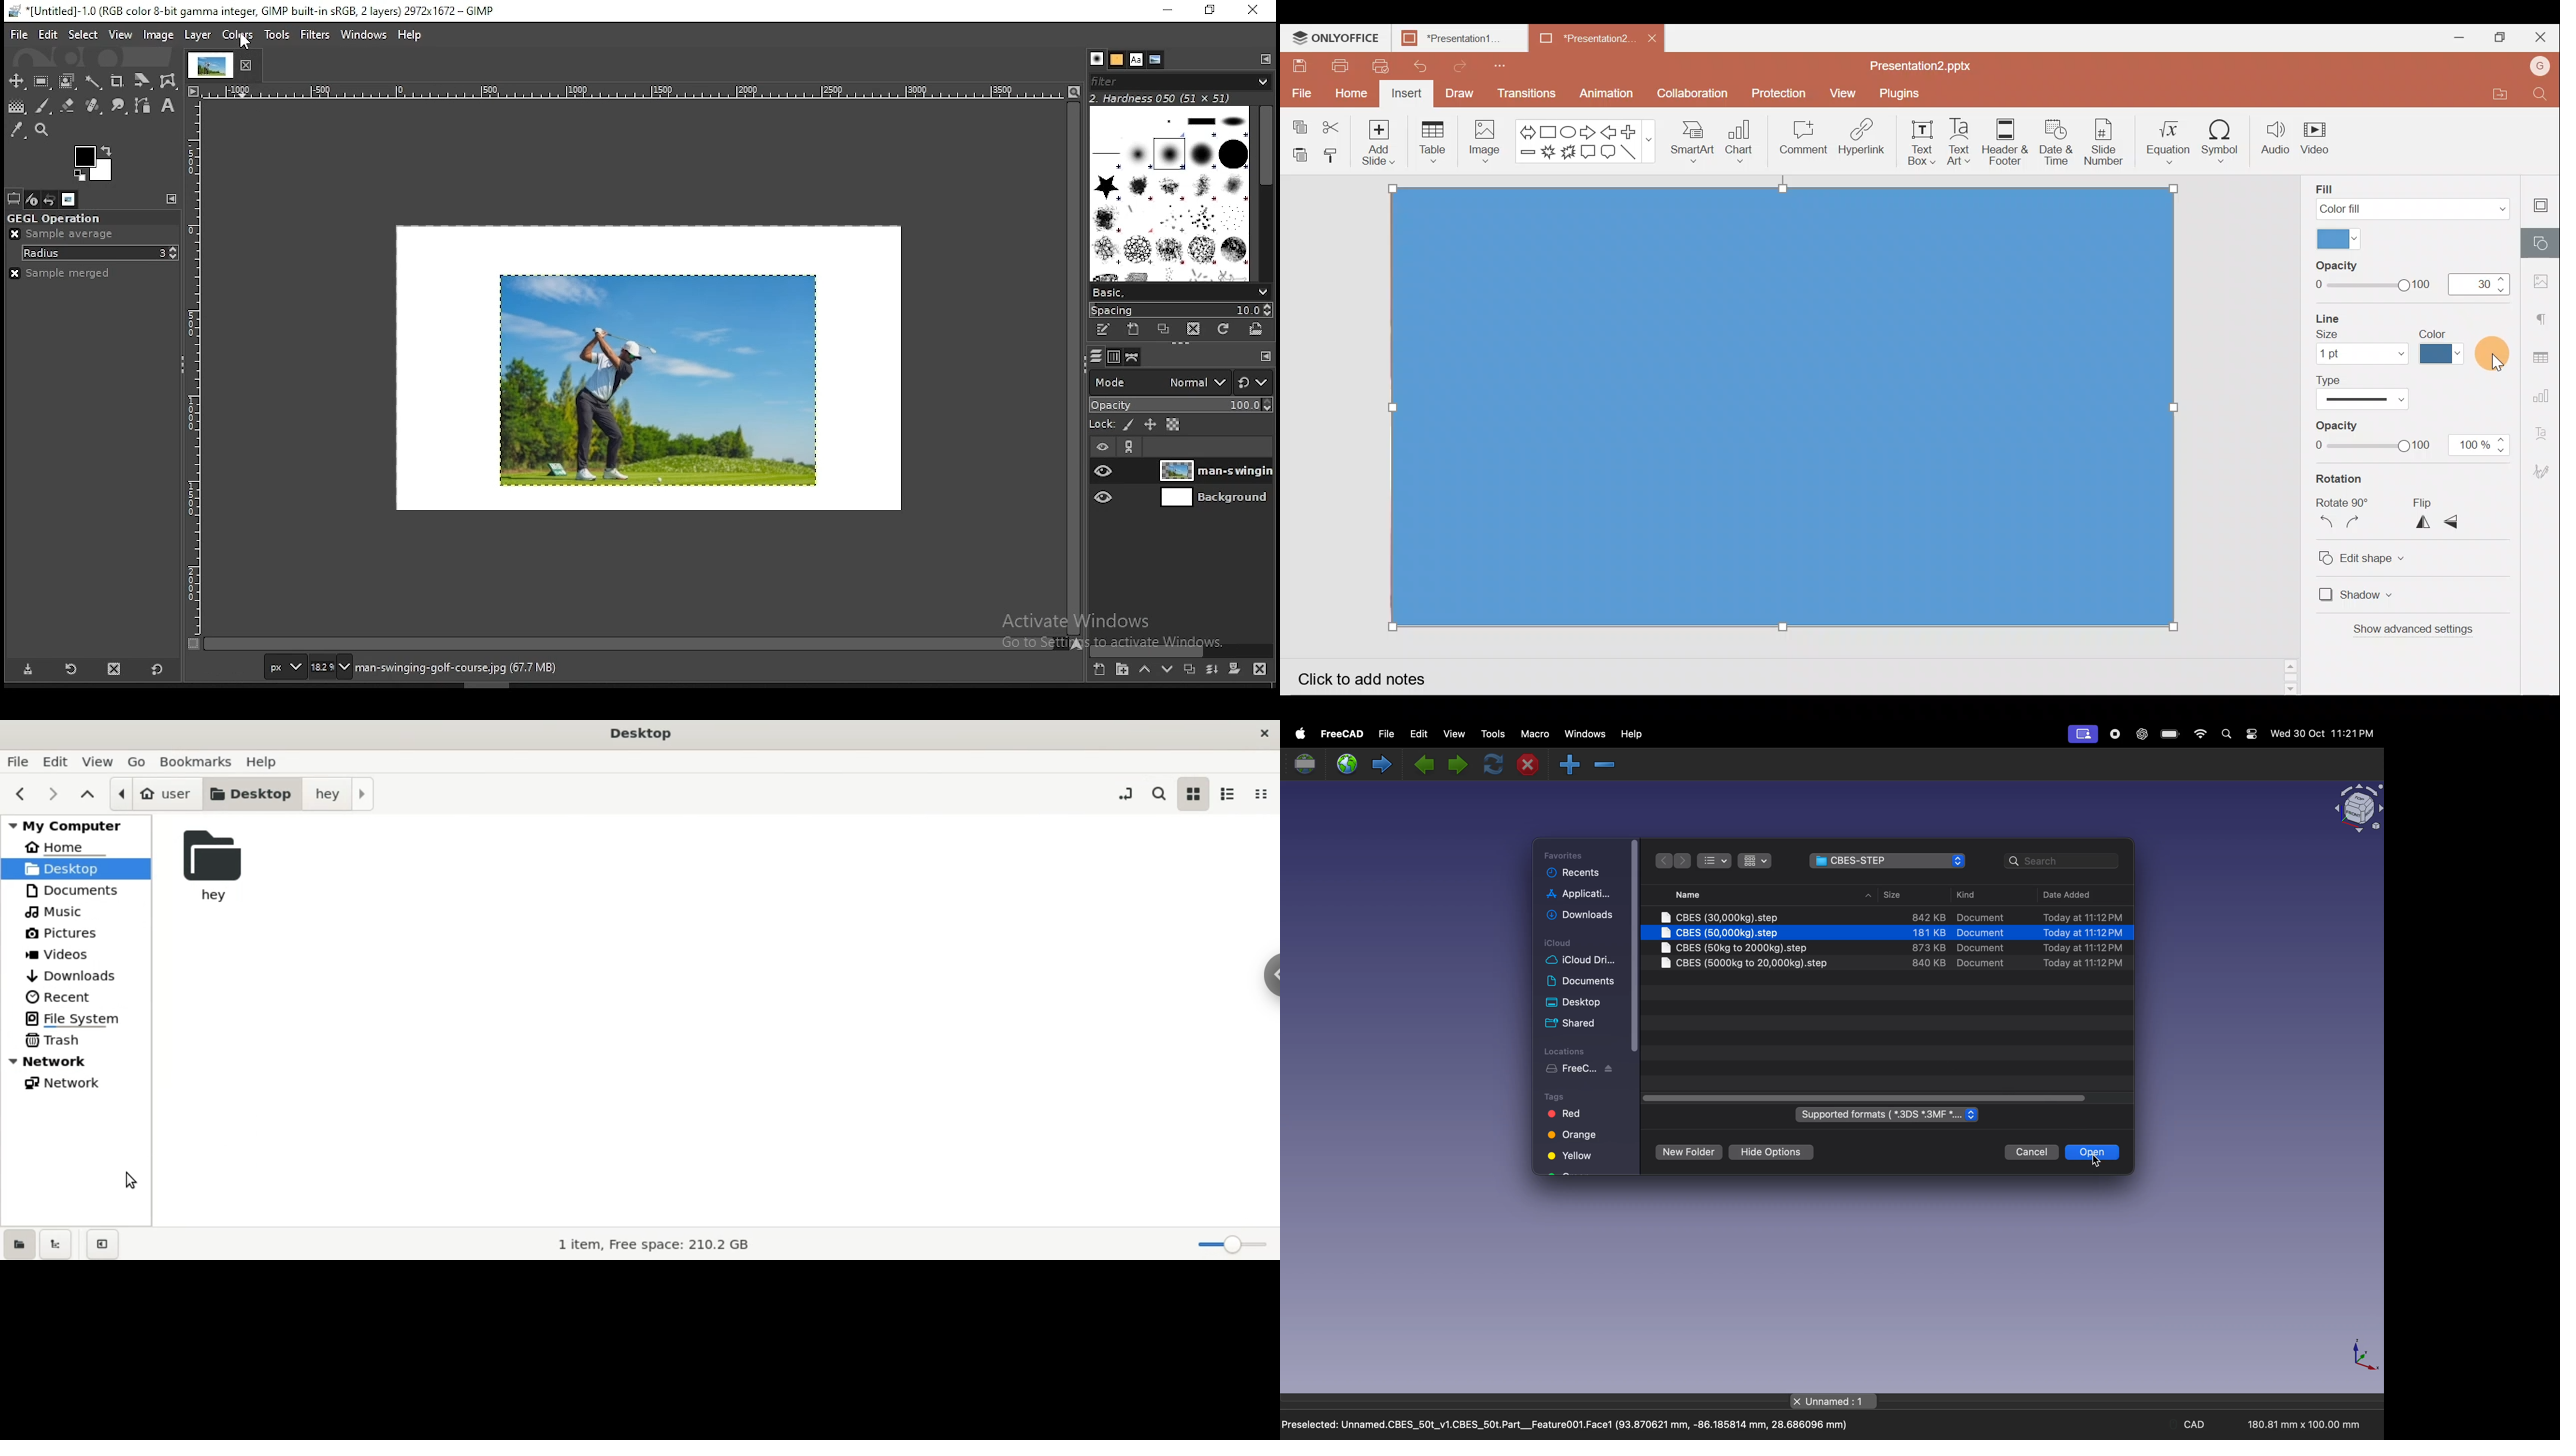  Describe the element at coordinates (314, 35) in the screenshot. I see `filters` at that location.